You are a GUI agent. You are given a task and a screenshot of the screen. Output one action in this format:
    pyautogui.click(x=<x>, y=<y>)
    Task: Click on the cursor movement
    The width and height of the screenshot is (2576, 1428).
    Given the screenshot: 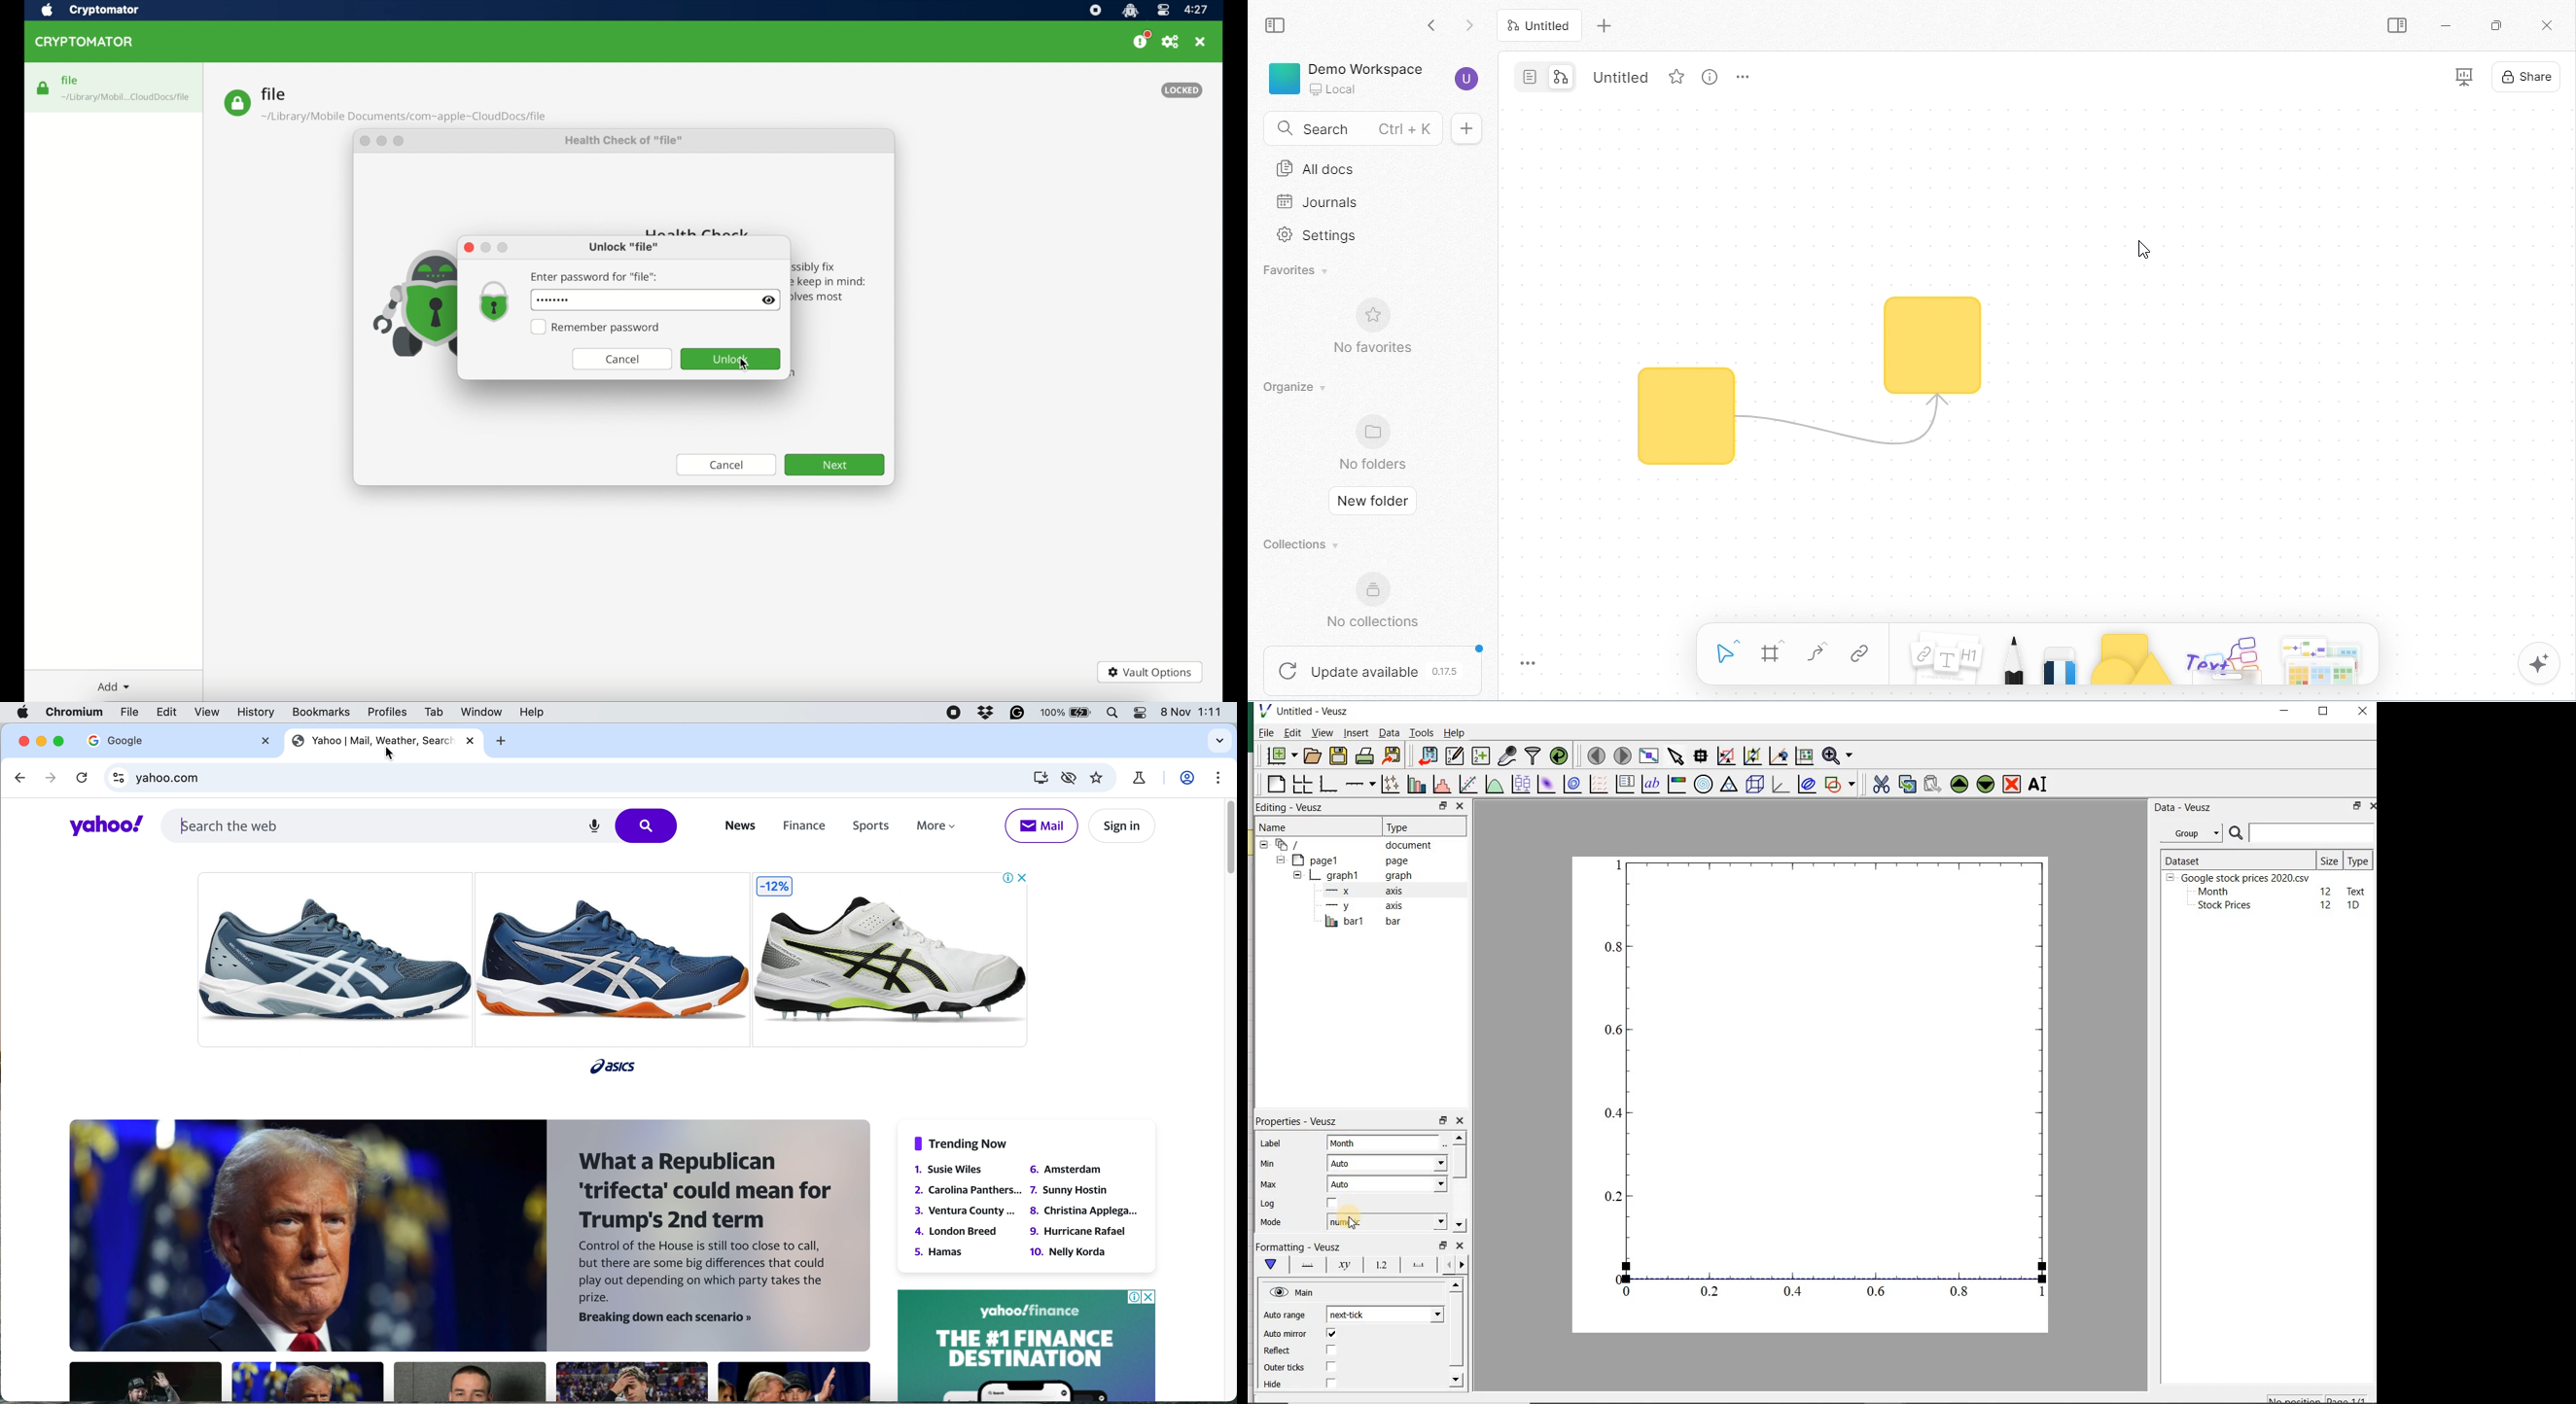 What is the action you would take?
    pyautogui.click(x=2147, y=252)
    